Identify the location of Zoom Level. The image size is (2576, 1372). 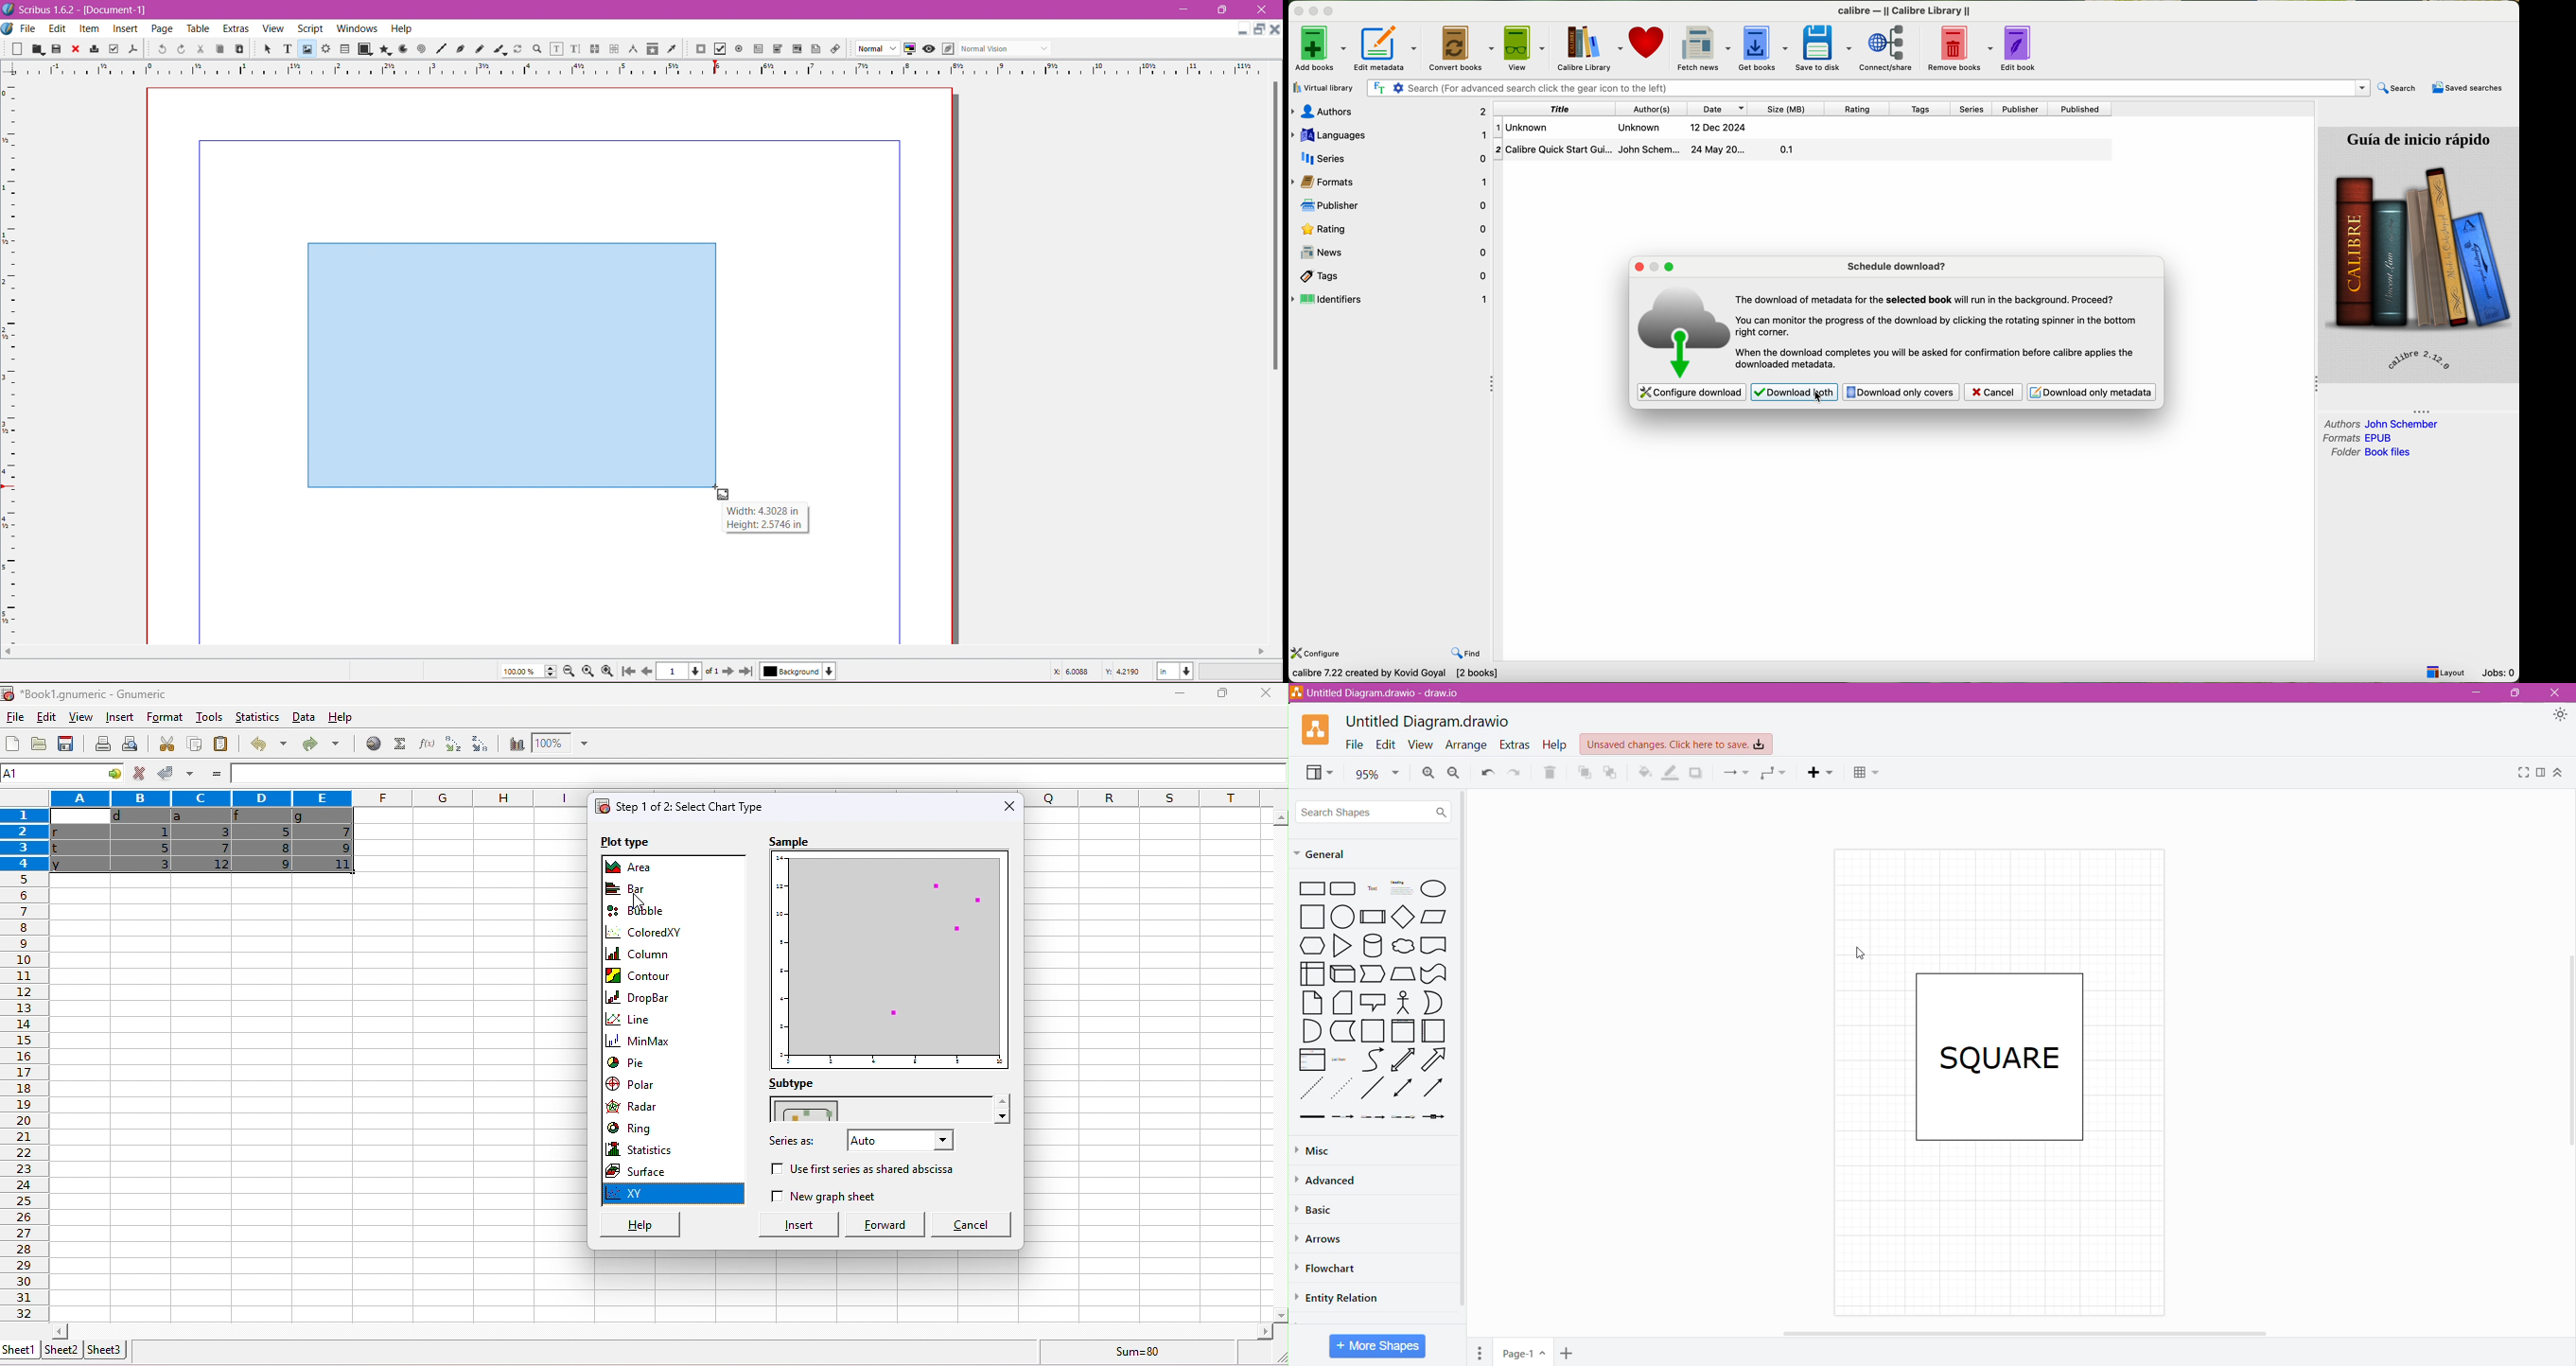
(1242, 672).